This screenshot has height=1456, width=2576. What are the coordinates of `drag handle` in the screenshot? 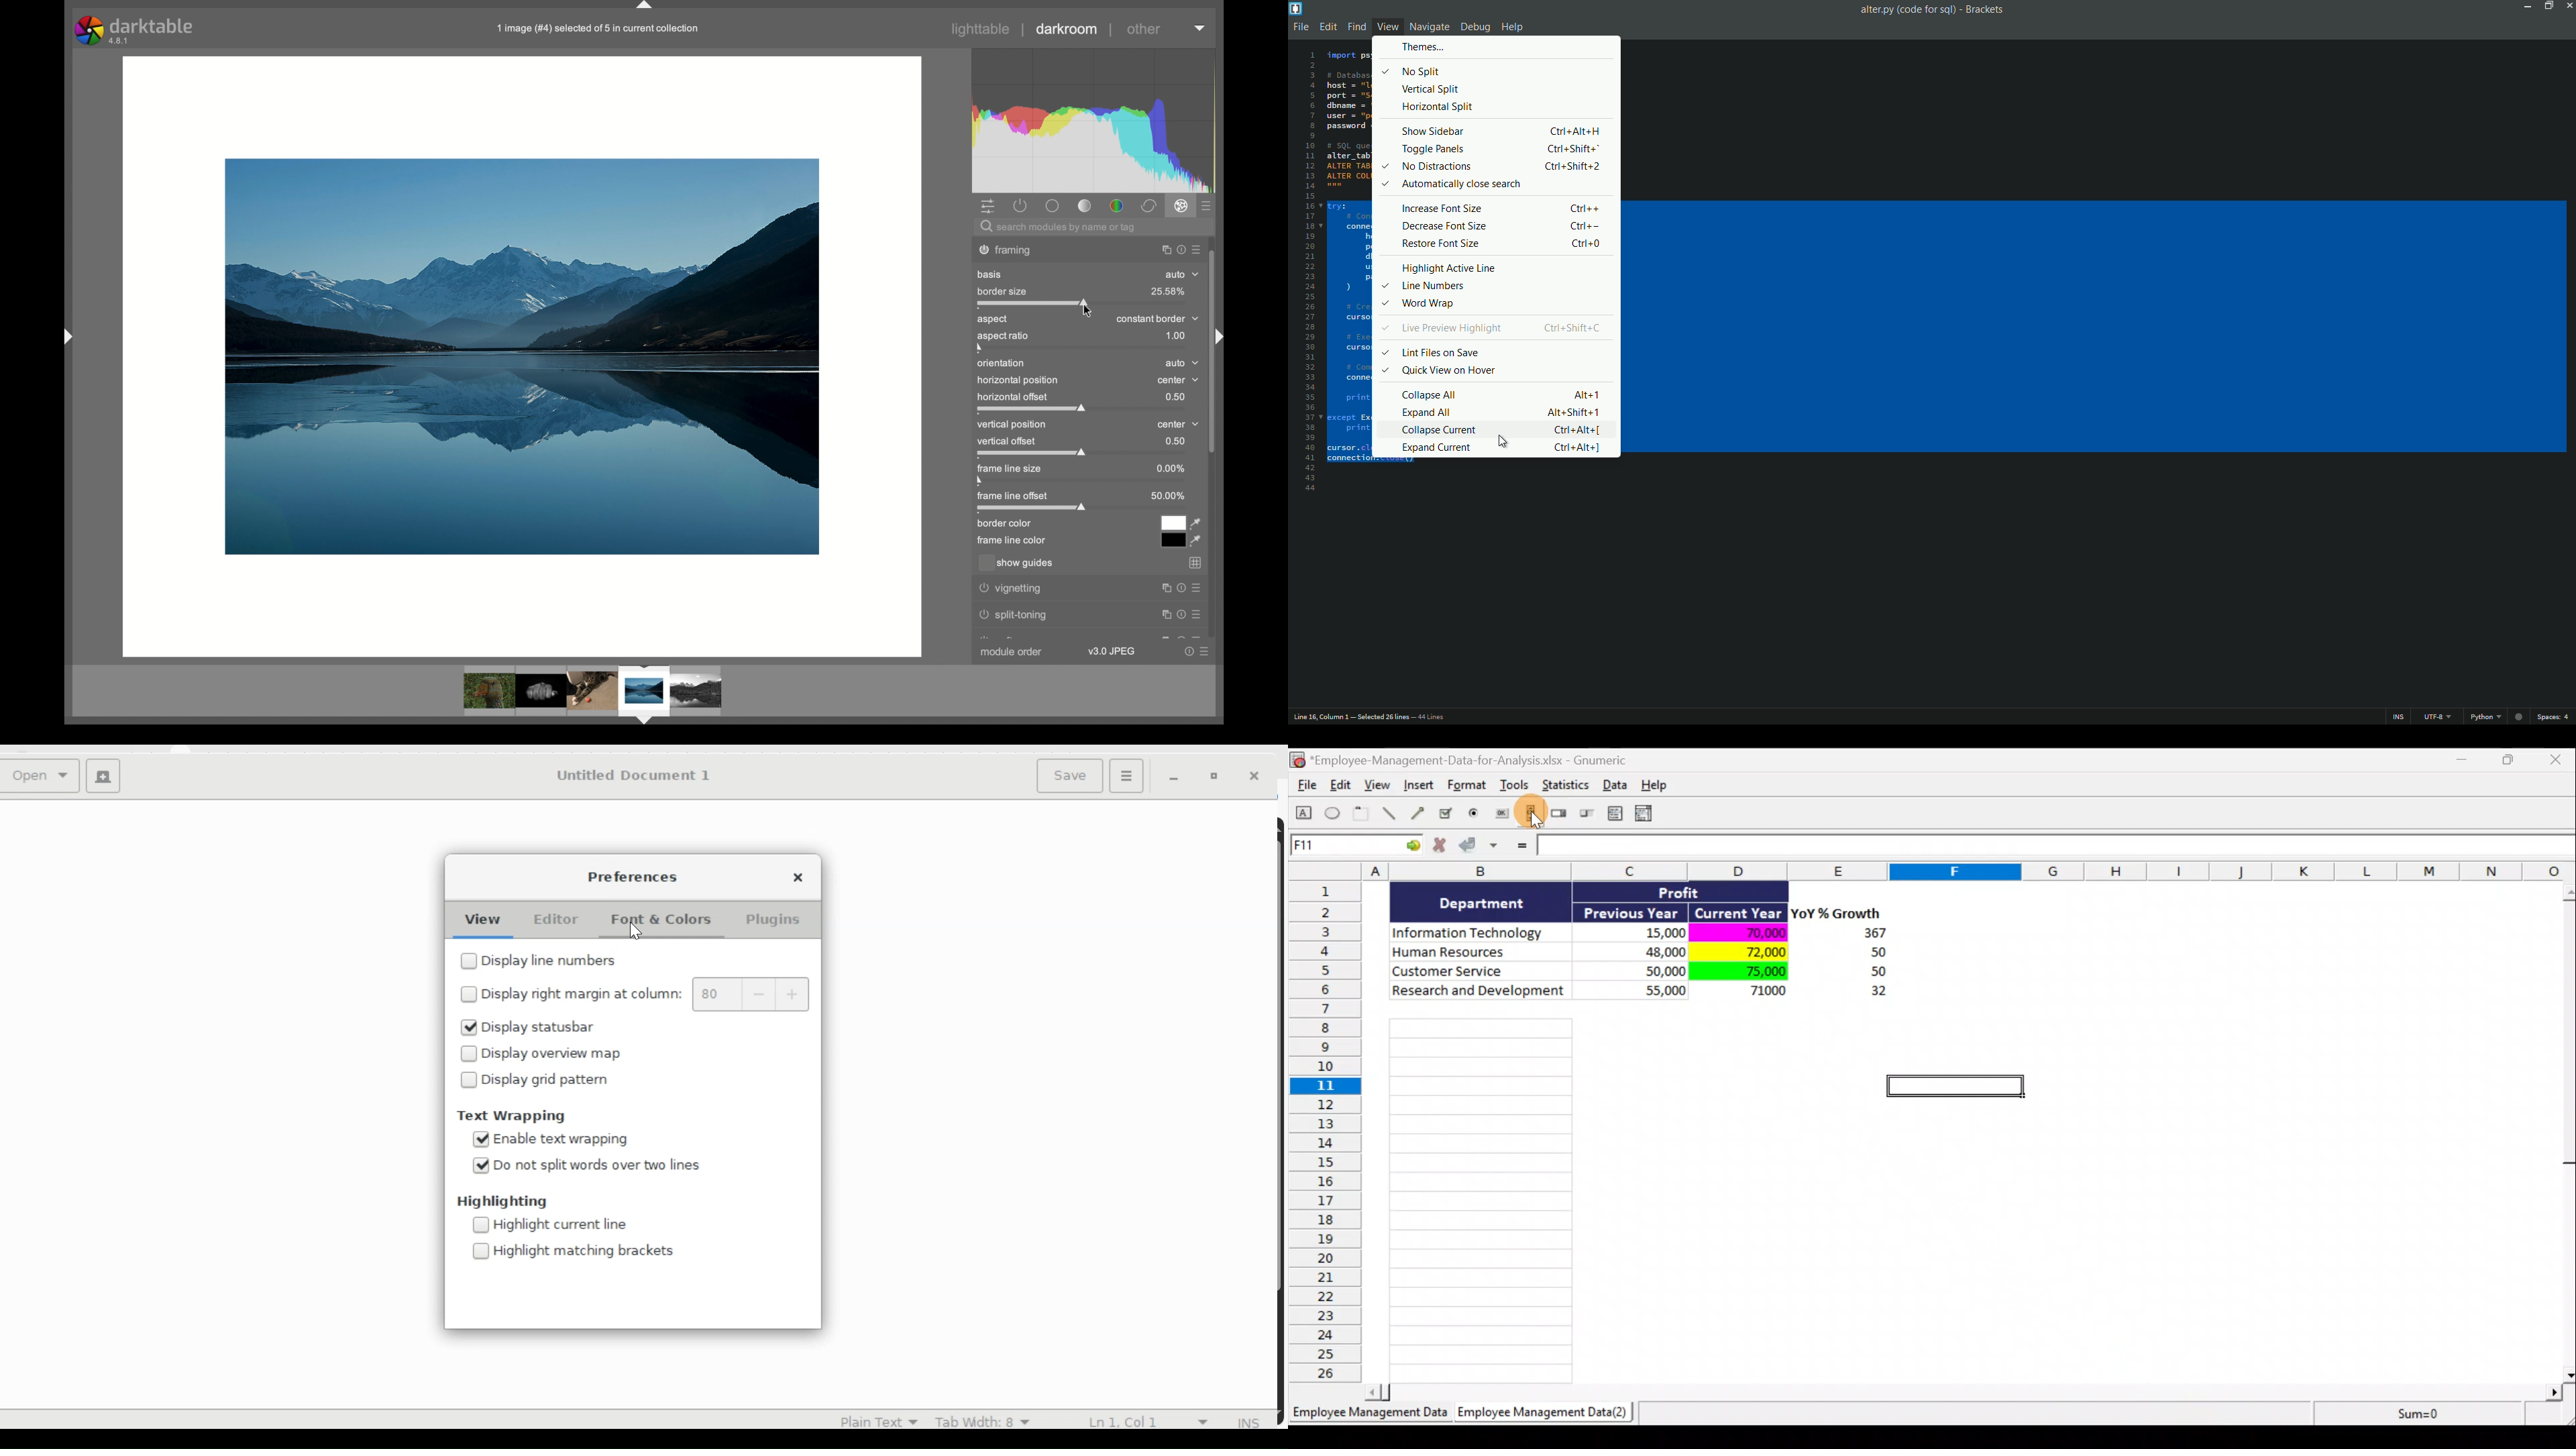 It's located at (1216, 336).